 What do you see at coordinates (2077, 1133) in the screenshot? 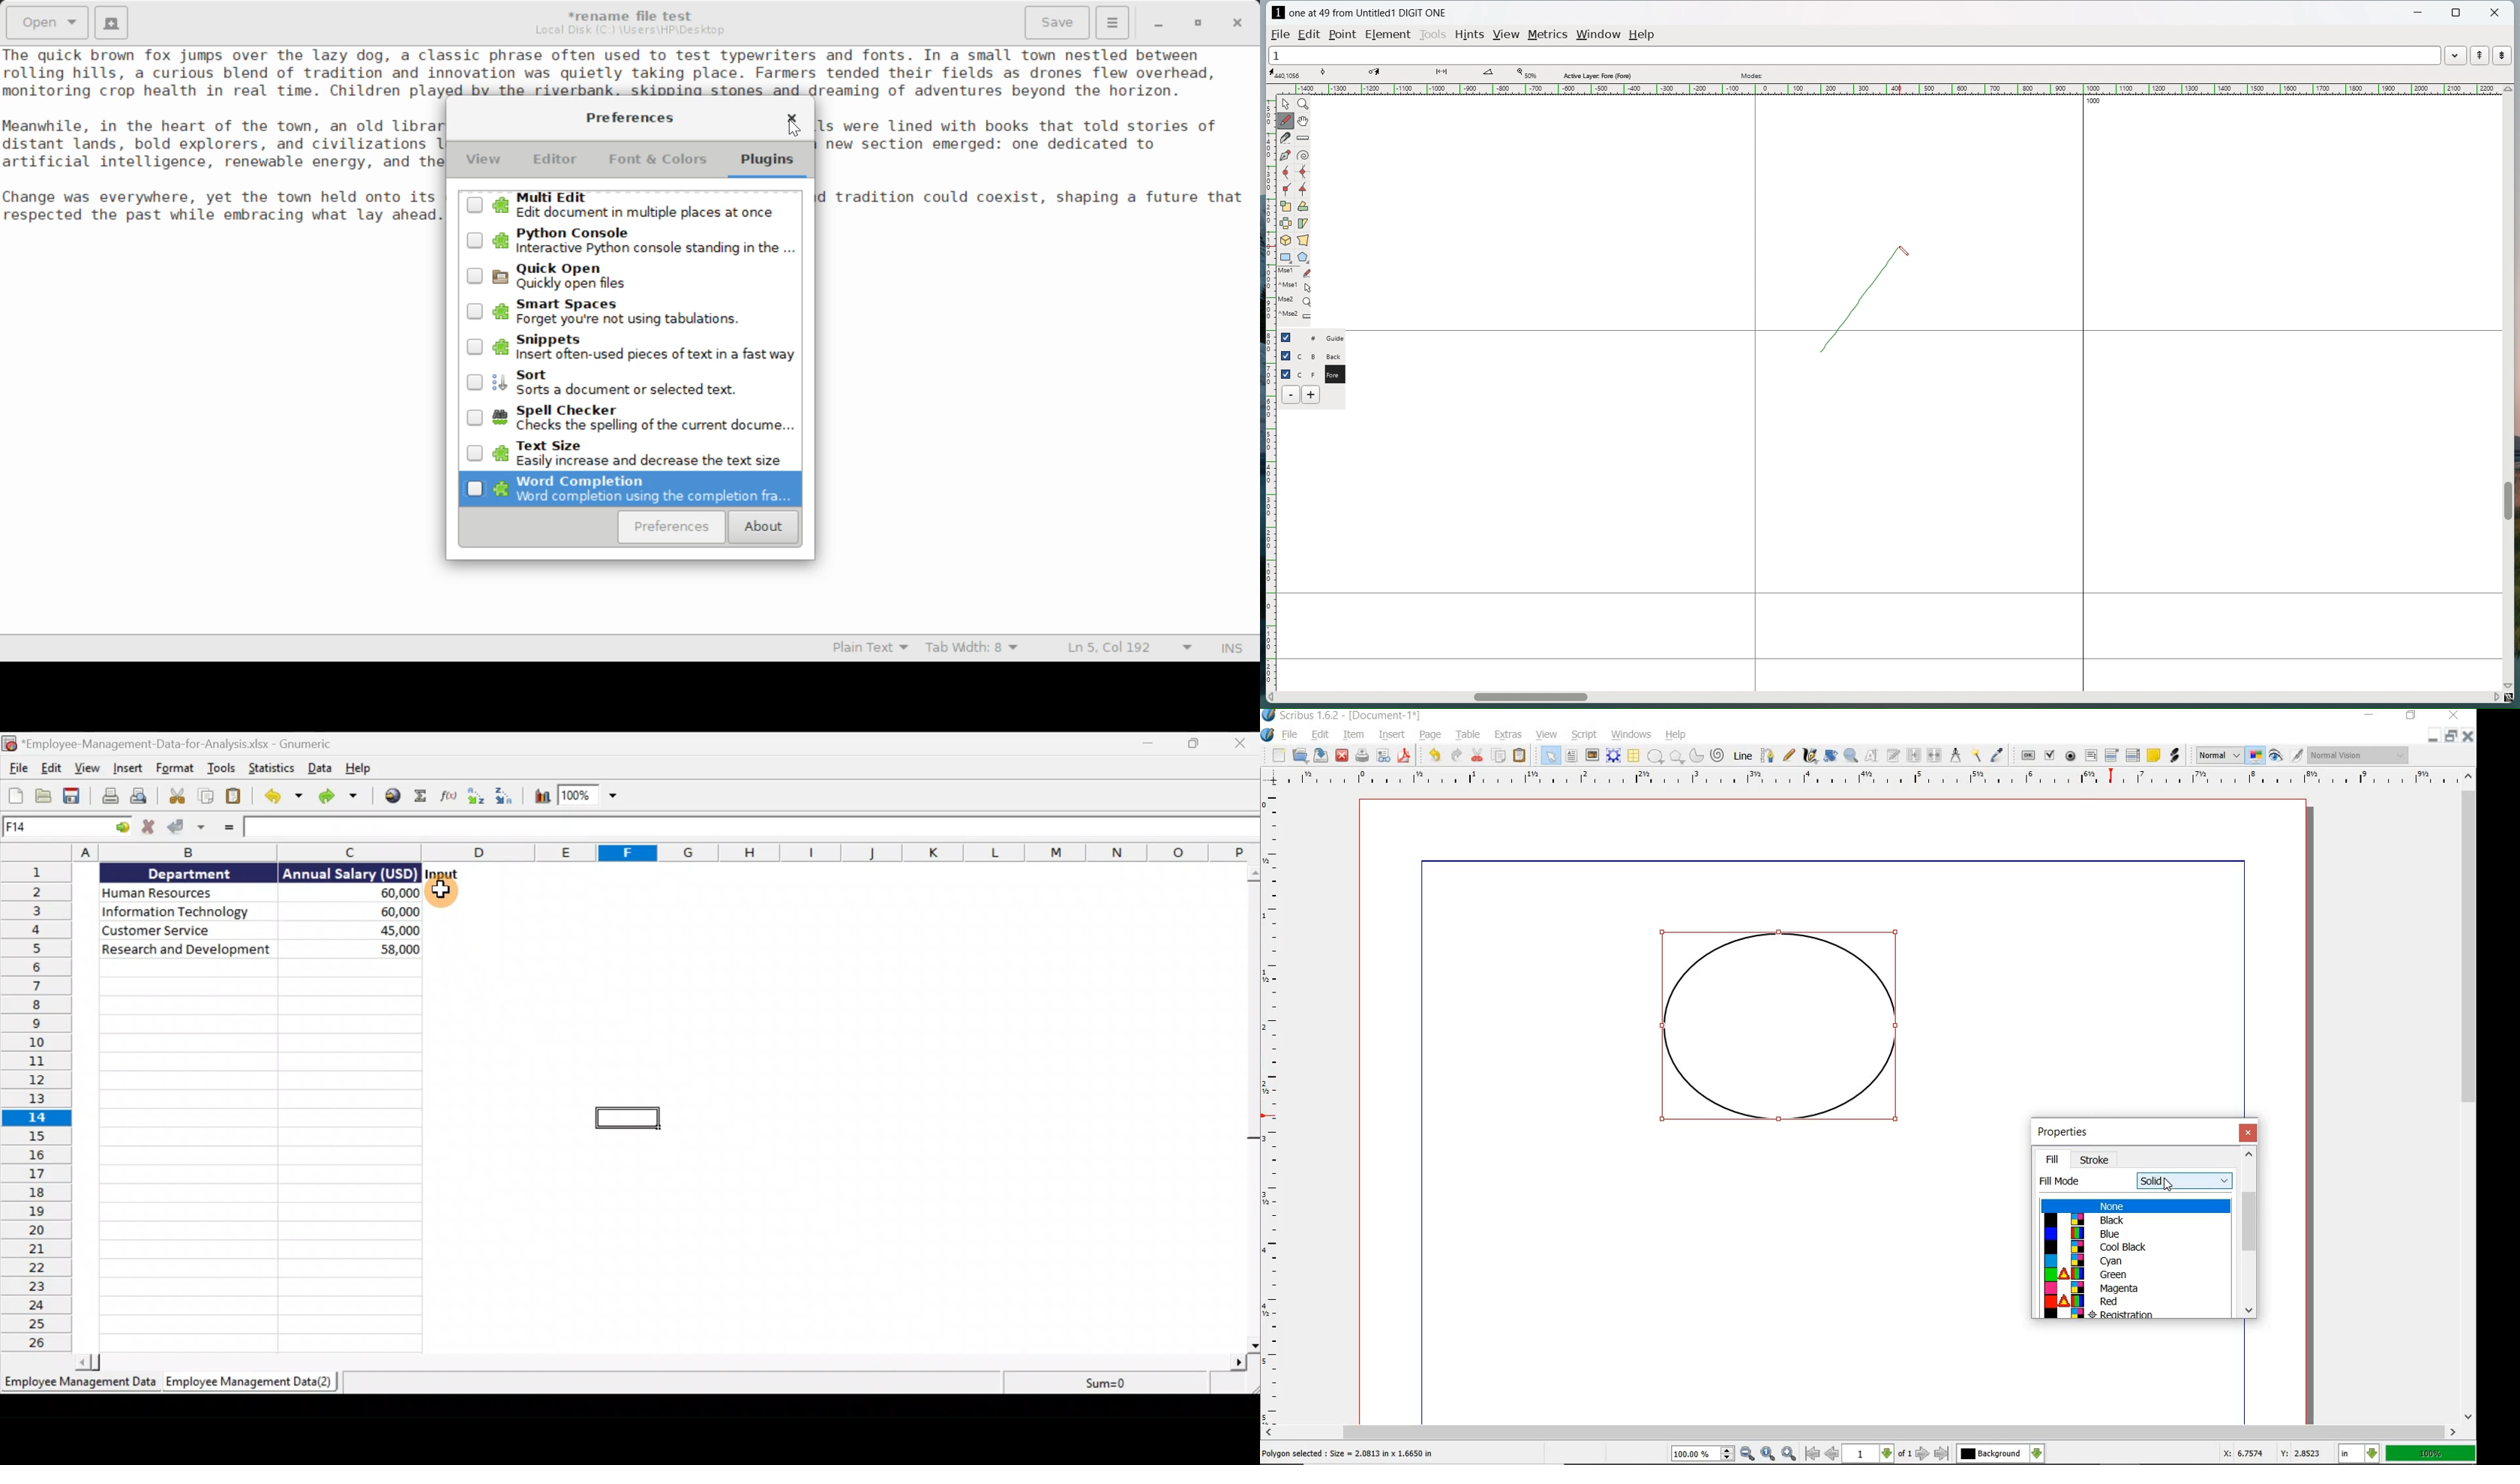
I see `properties` at bounding box center [2077, 1133].